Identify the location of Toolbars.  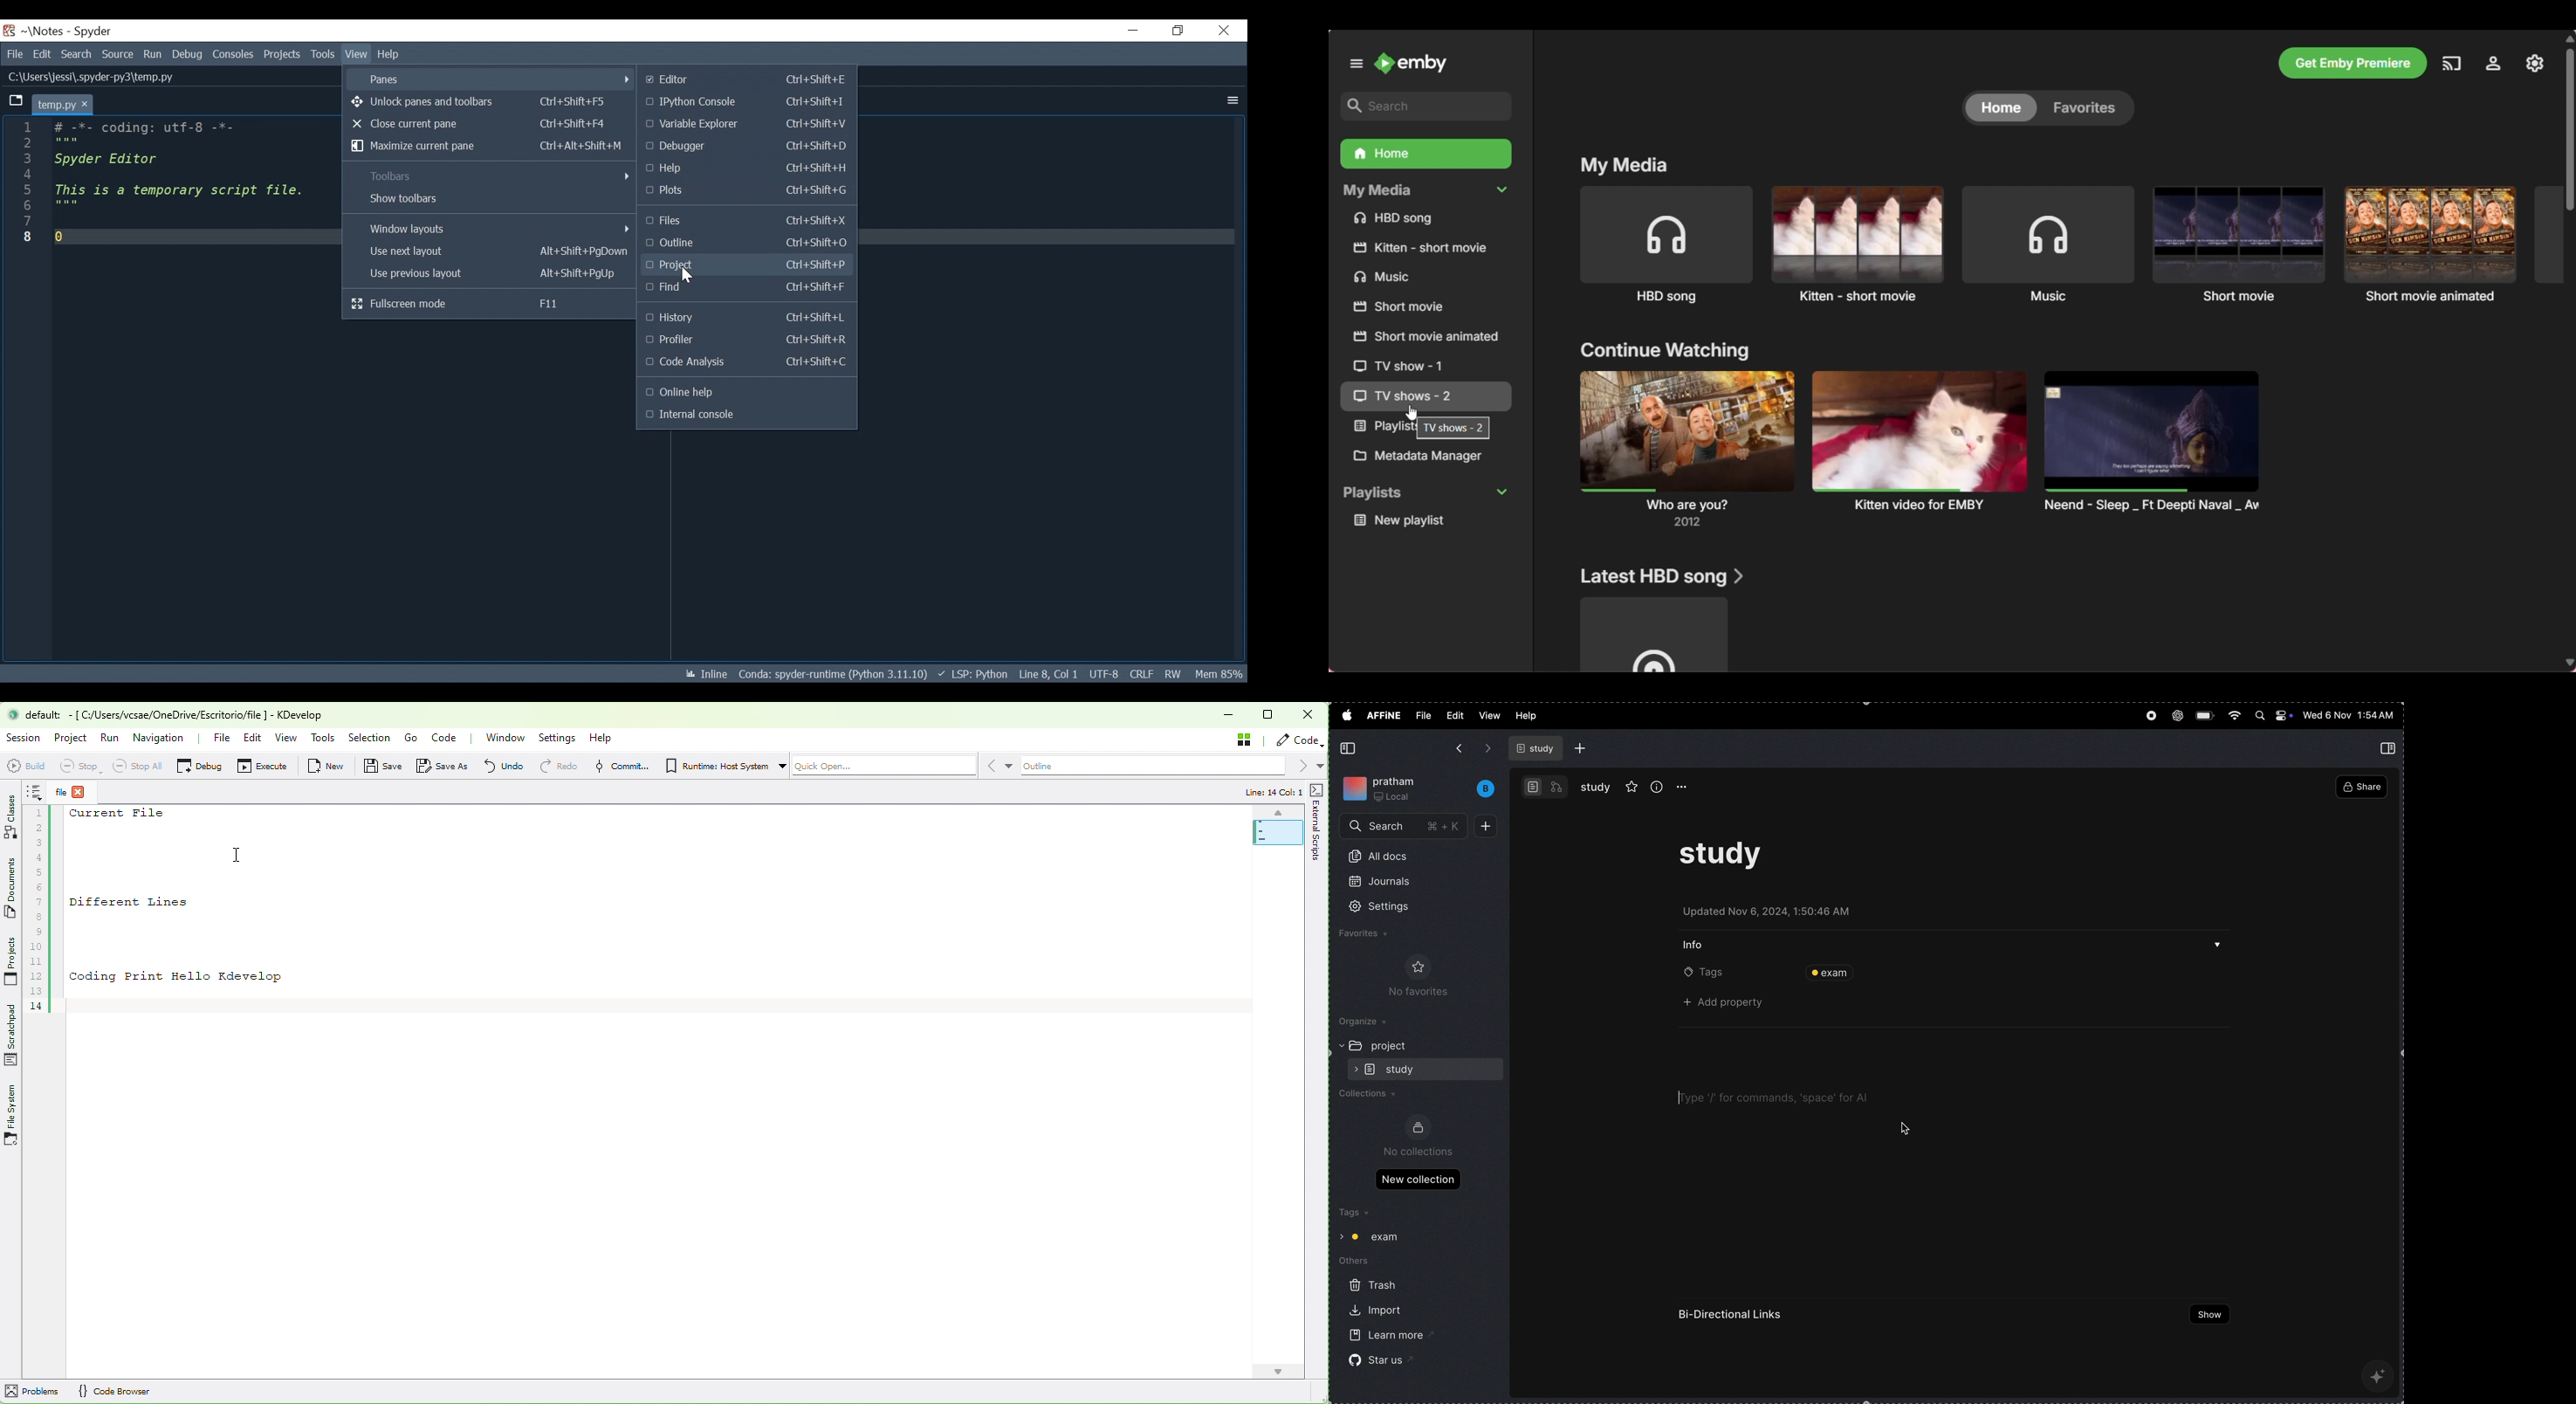
(489, 177).